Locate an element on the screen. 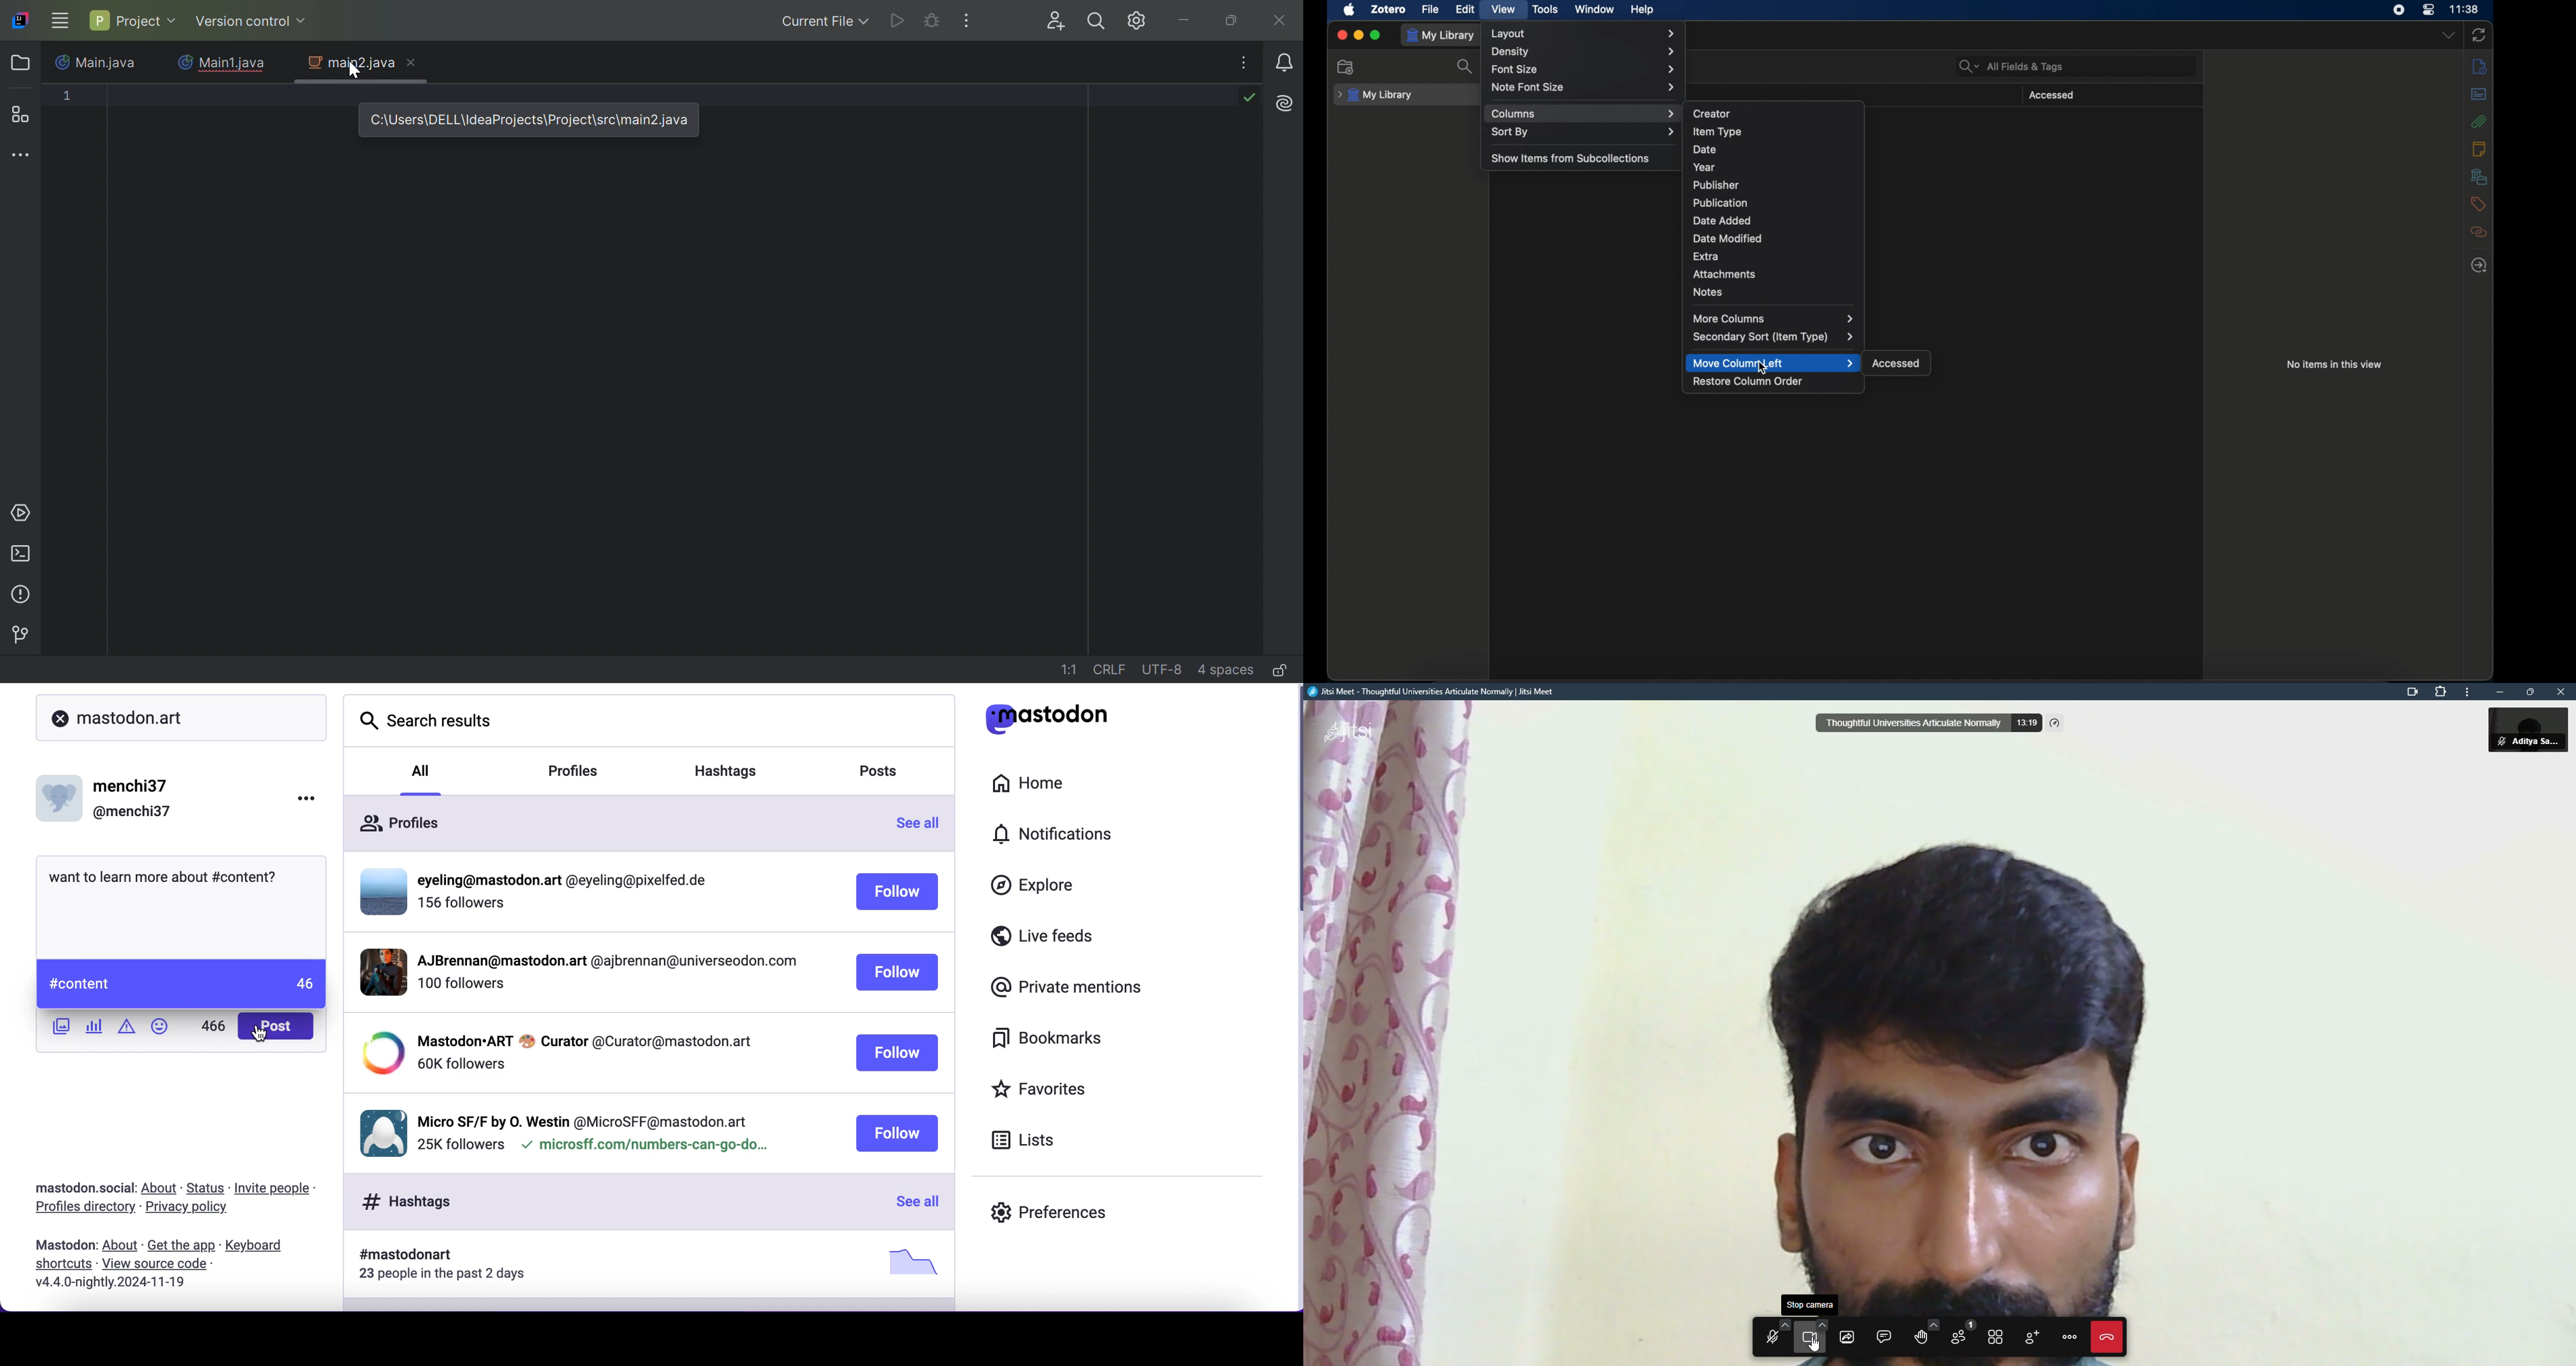 Image resolution: width=2576 pixels, height=1372 pixels. add warnings is located at coordinates (126, 1030).